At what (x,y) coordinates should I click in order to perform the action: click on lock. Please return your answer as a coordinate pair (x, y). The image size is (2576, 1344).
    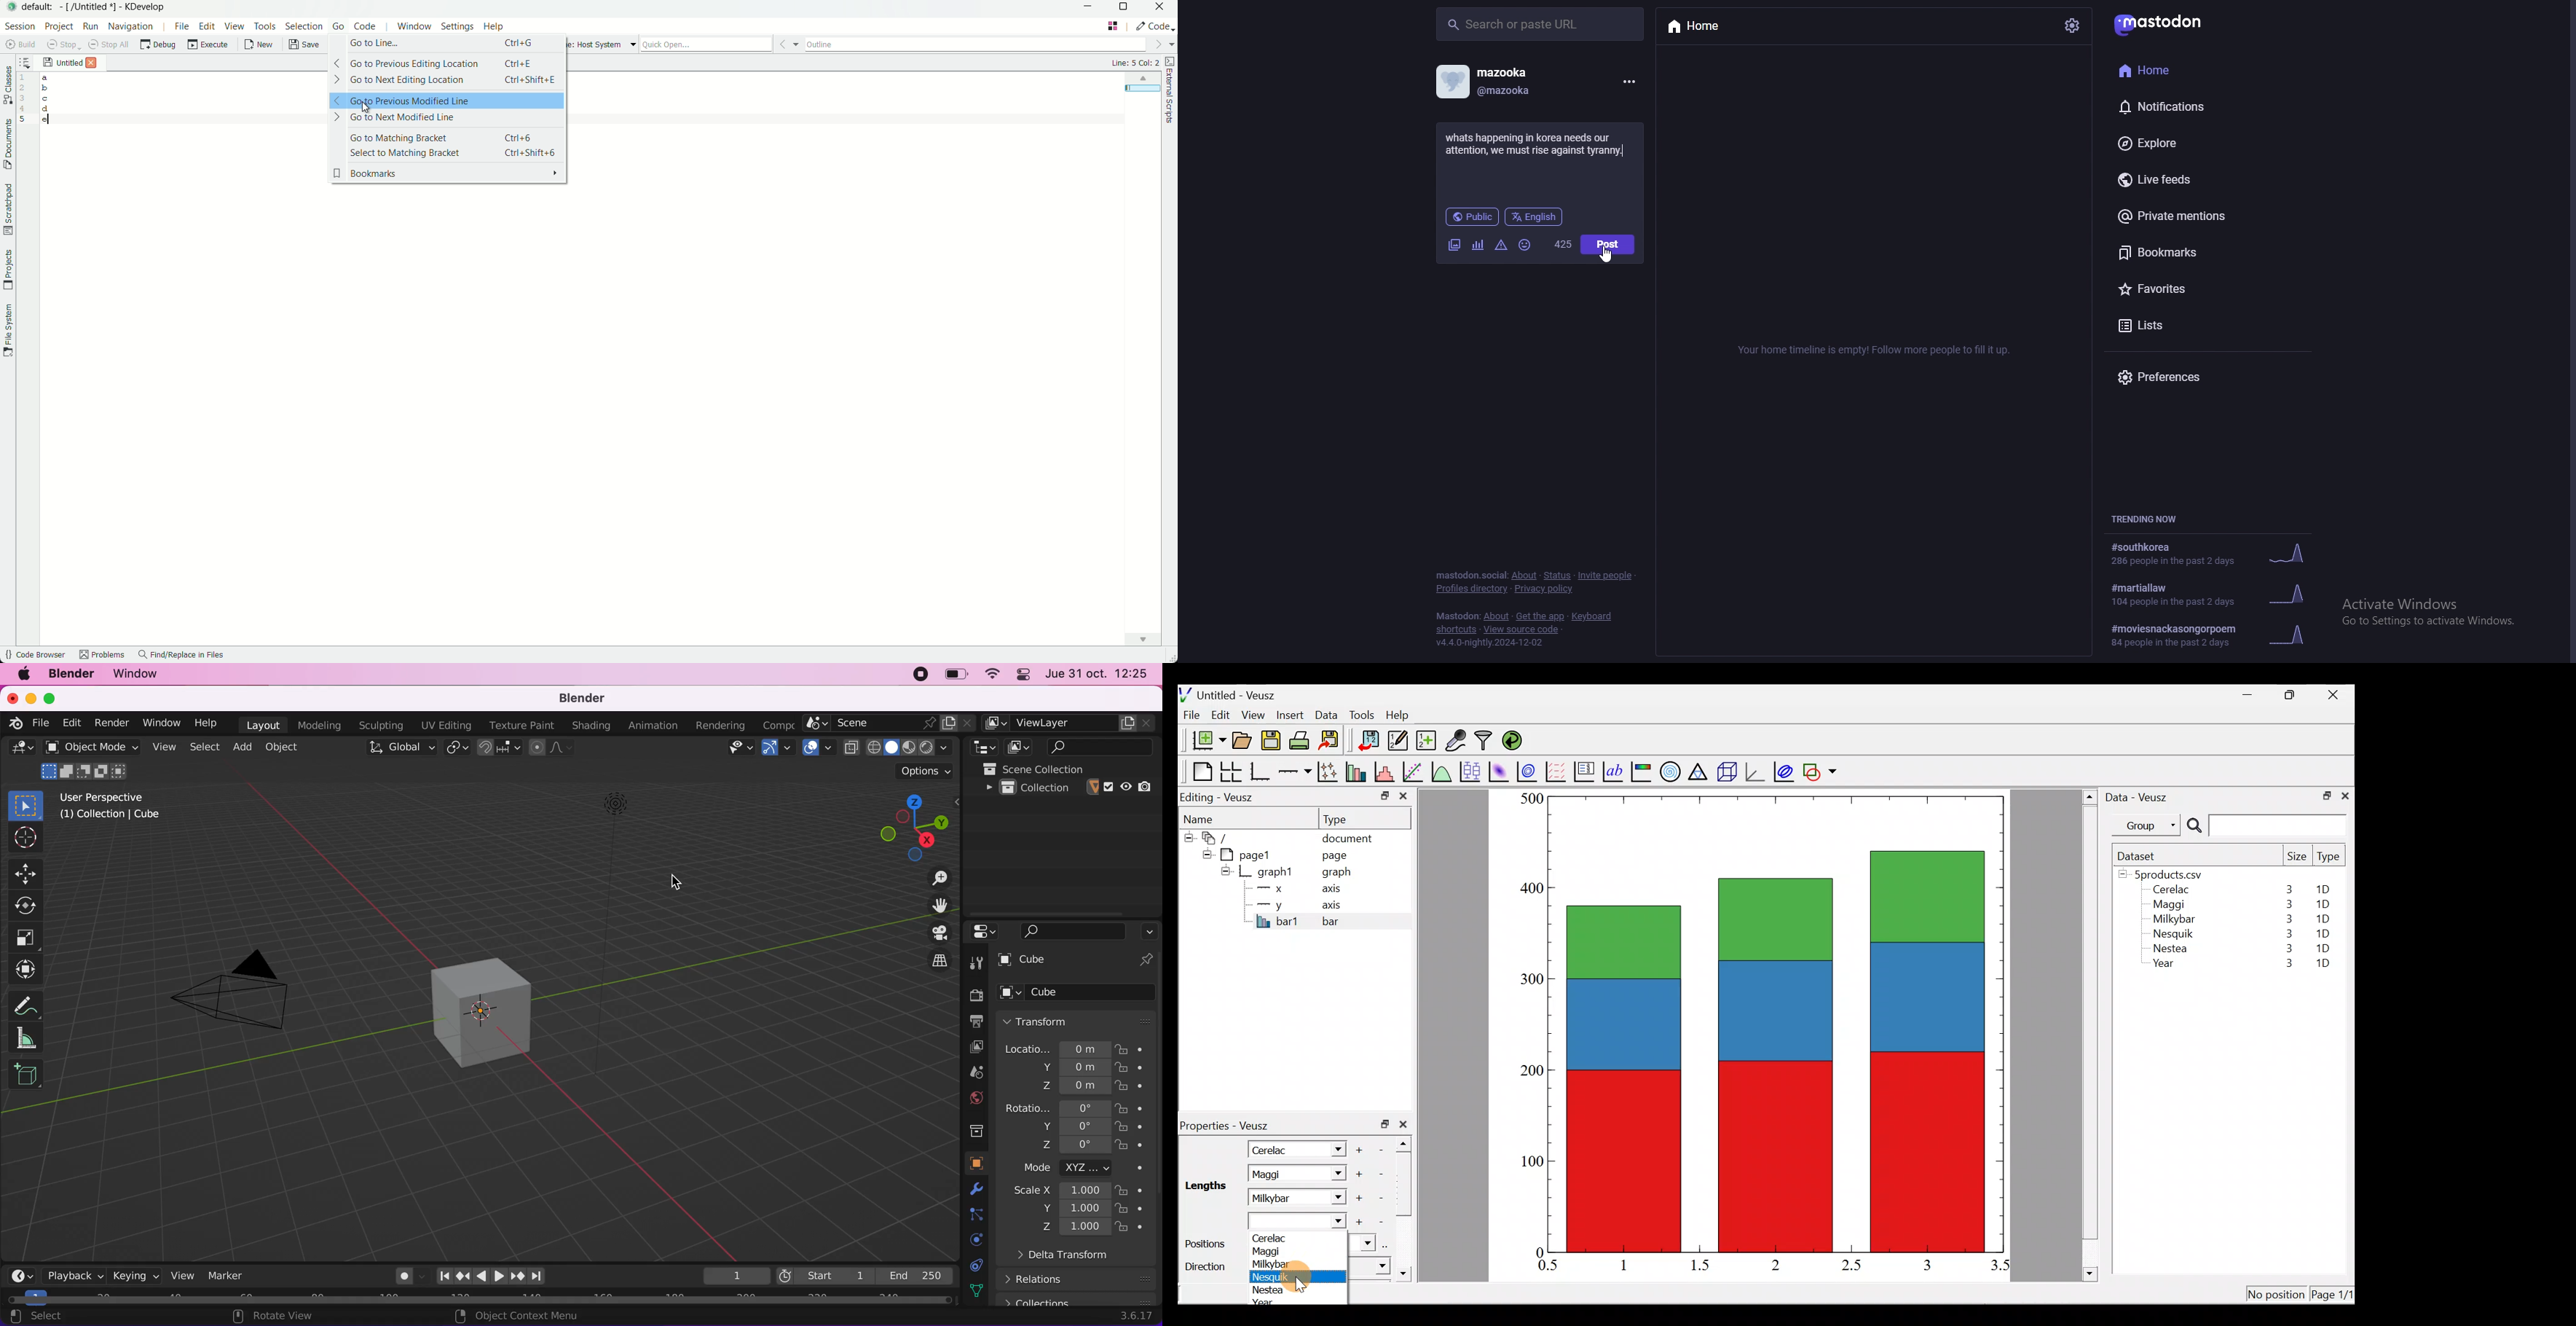
    Looking at the image, I should click on (1140, 1070).